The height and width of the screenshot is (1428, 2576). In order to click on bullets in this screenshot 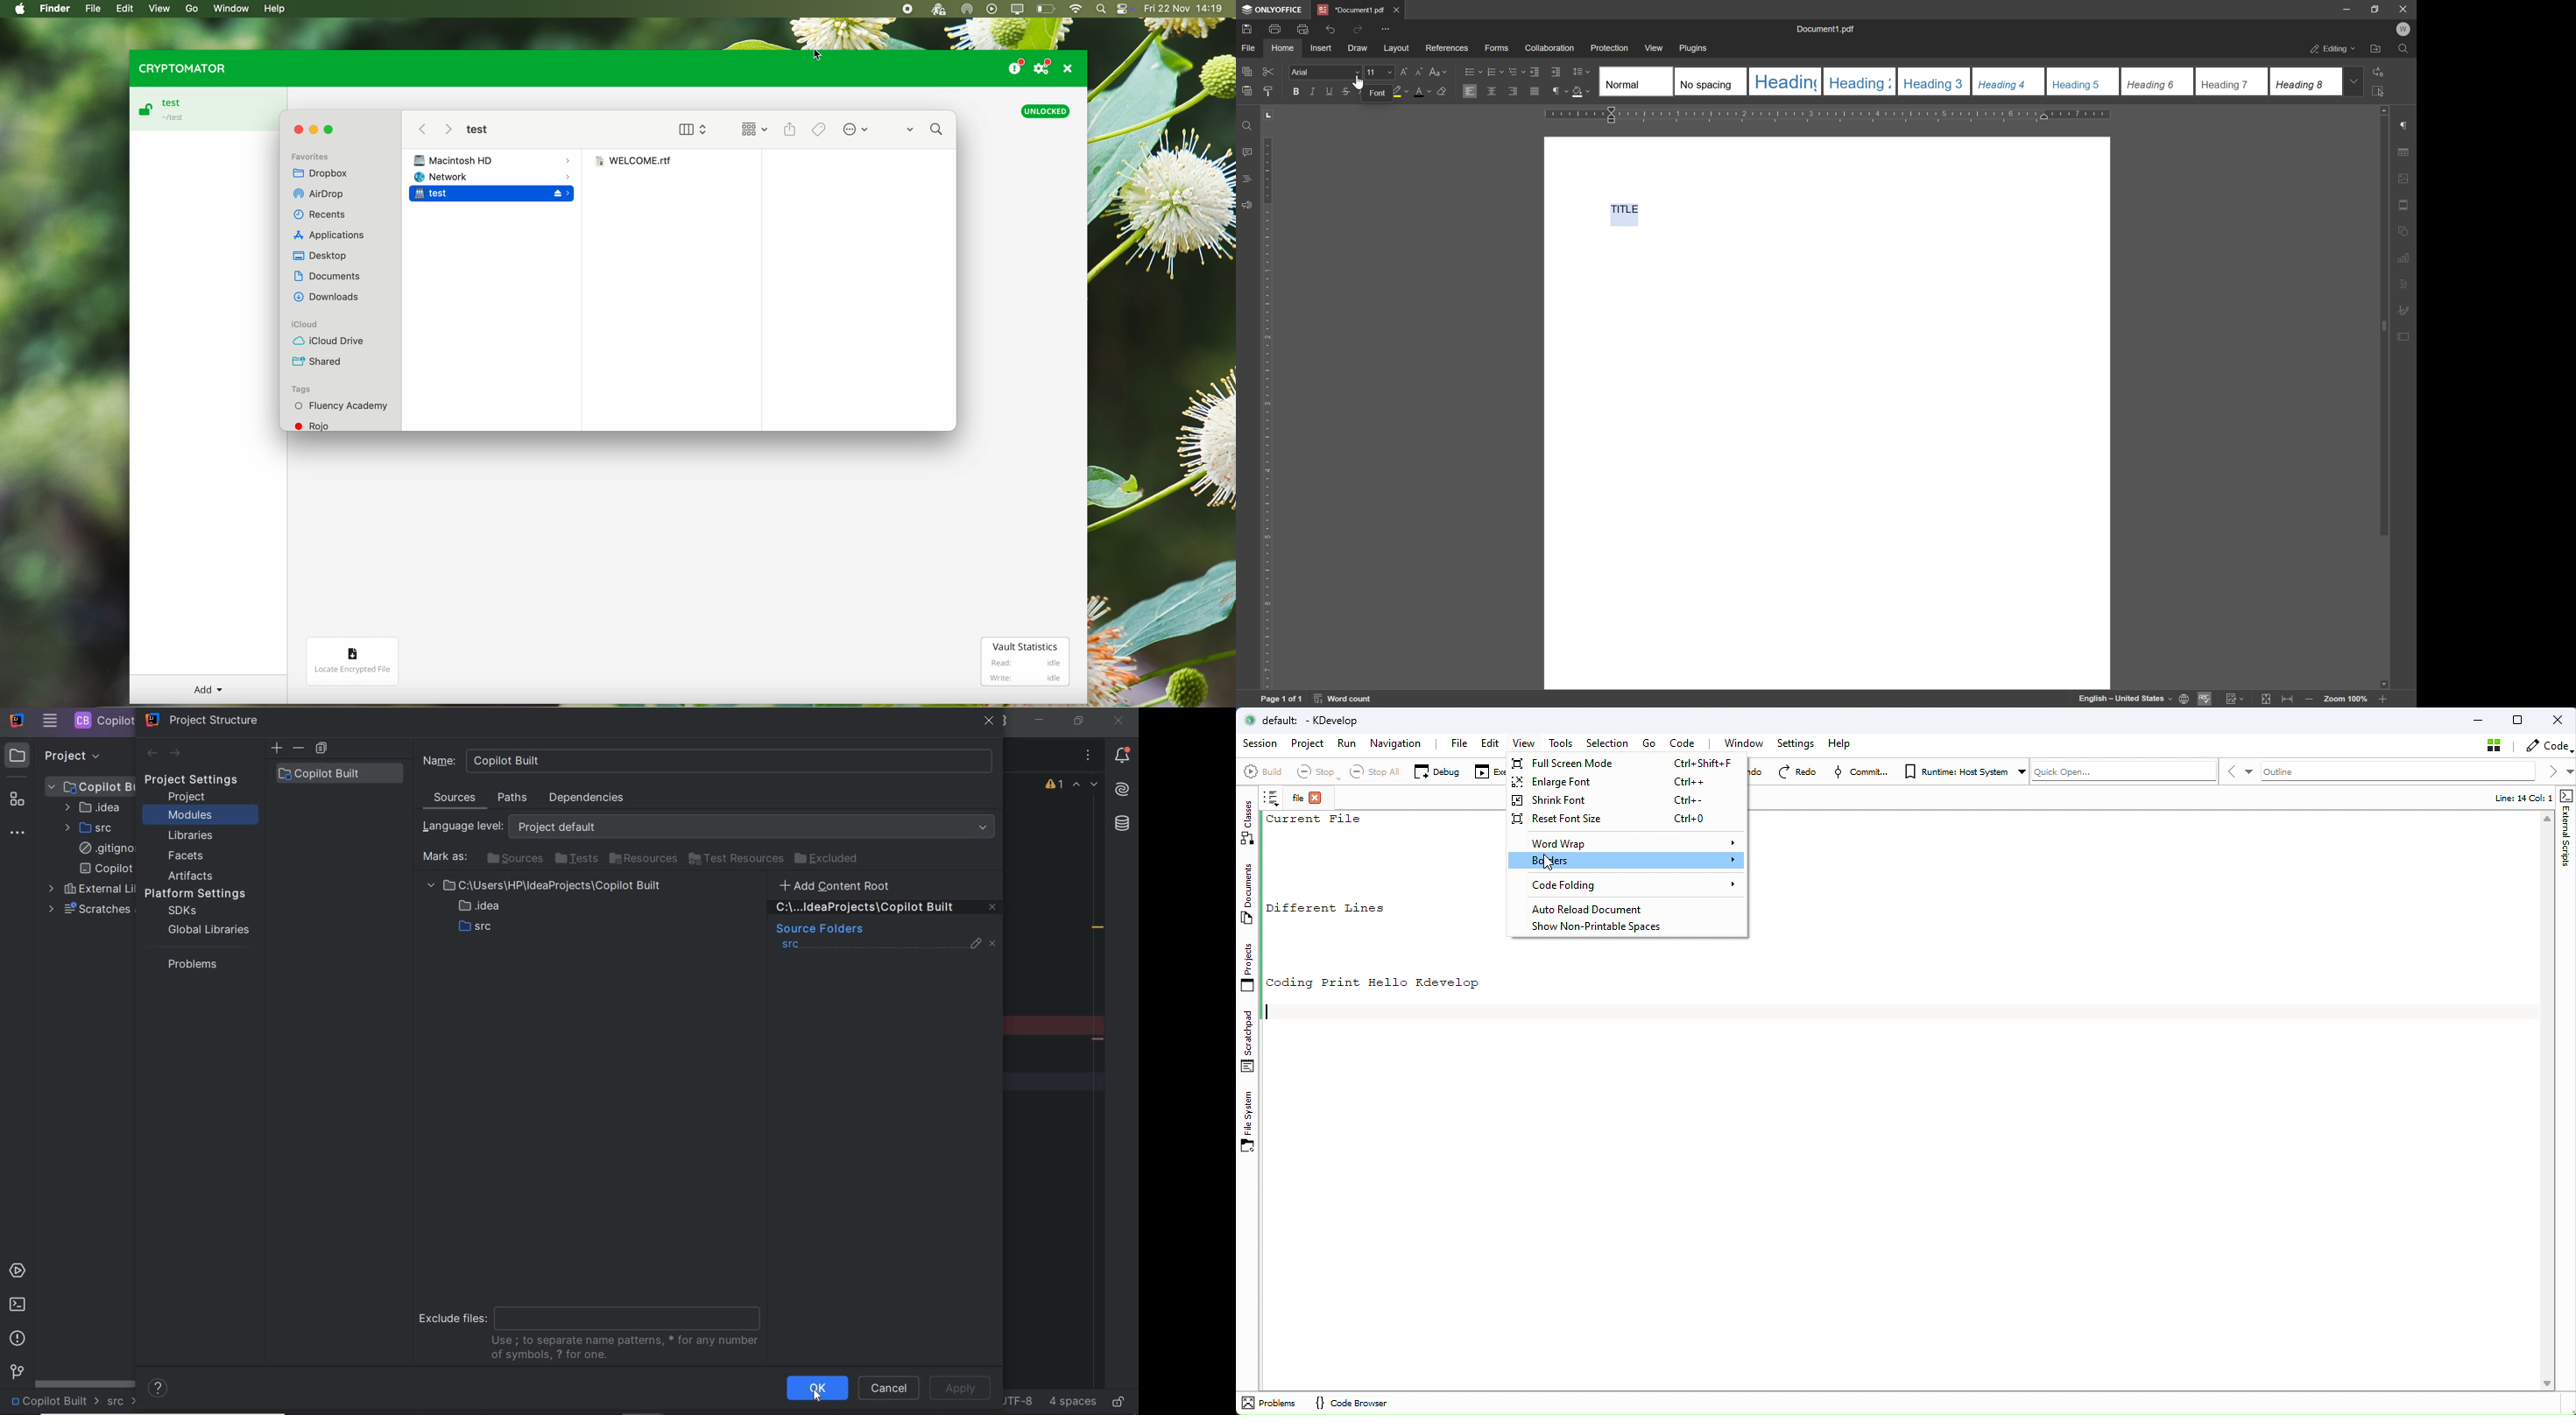, I will do `click(1471, 71)`.